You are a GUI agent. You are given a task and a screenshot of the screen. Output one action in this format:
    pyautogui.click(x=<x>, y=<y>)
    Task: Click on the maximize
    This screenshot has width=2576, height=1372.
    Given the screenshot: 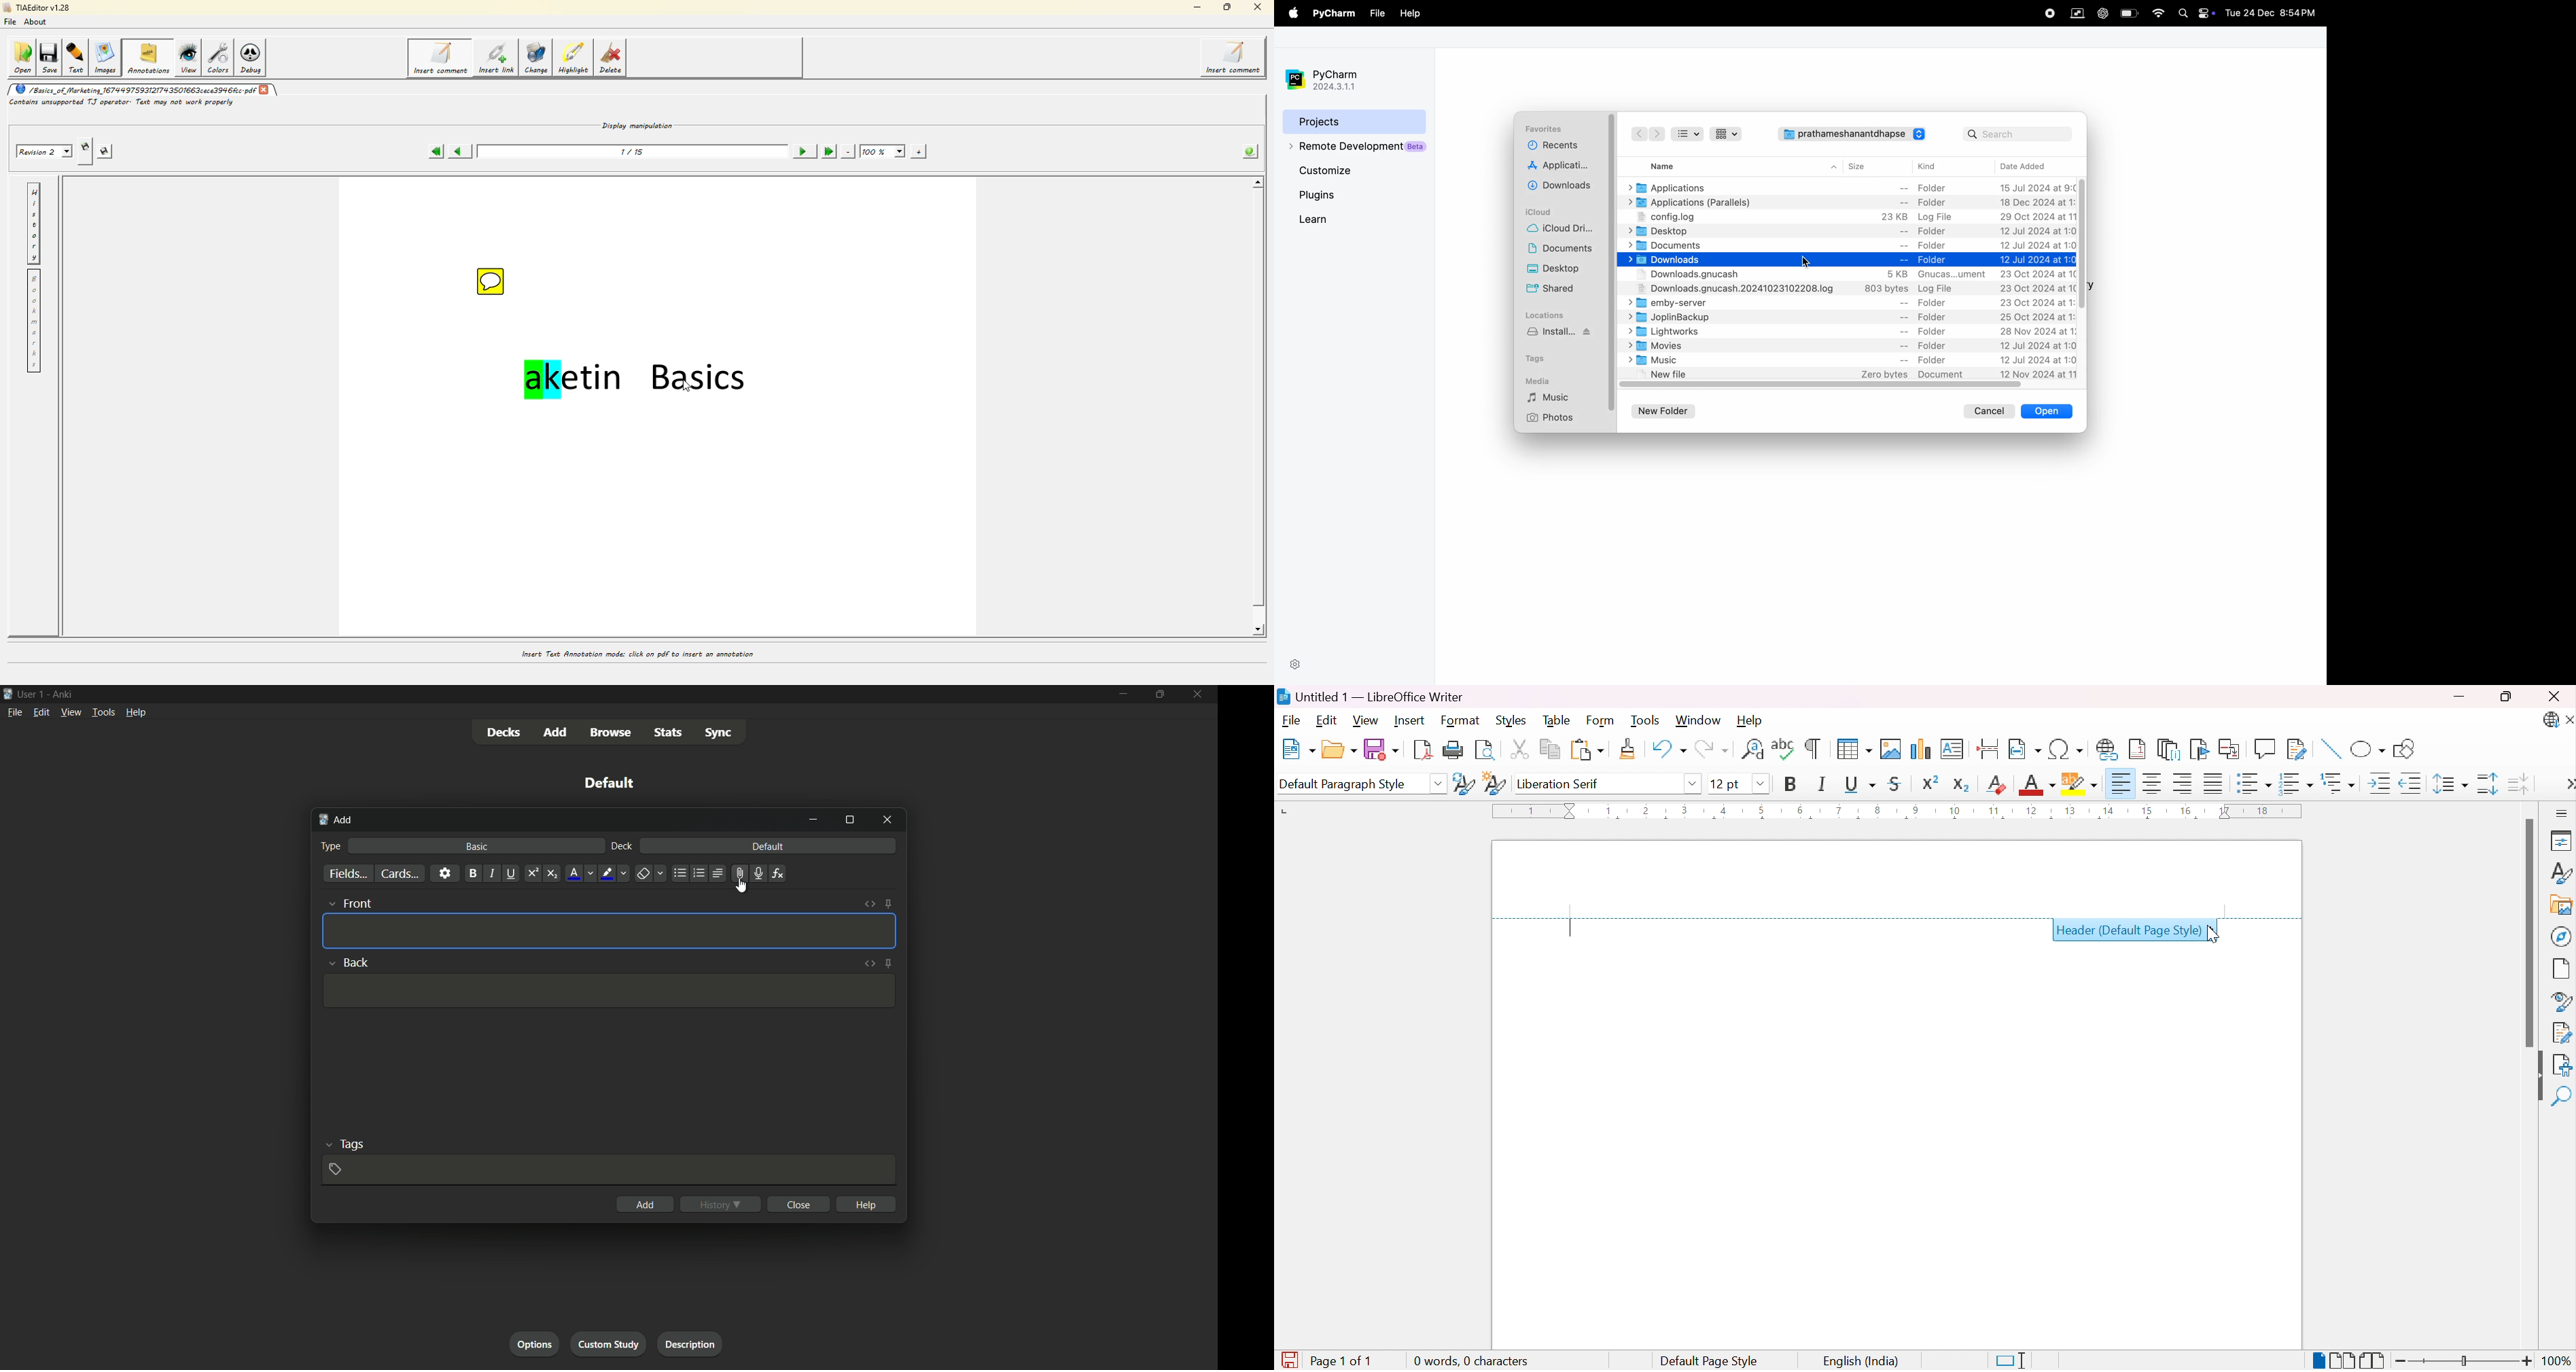 What is the action you would take?
    pyautogui.click(x=1160, y=695)
    